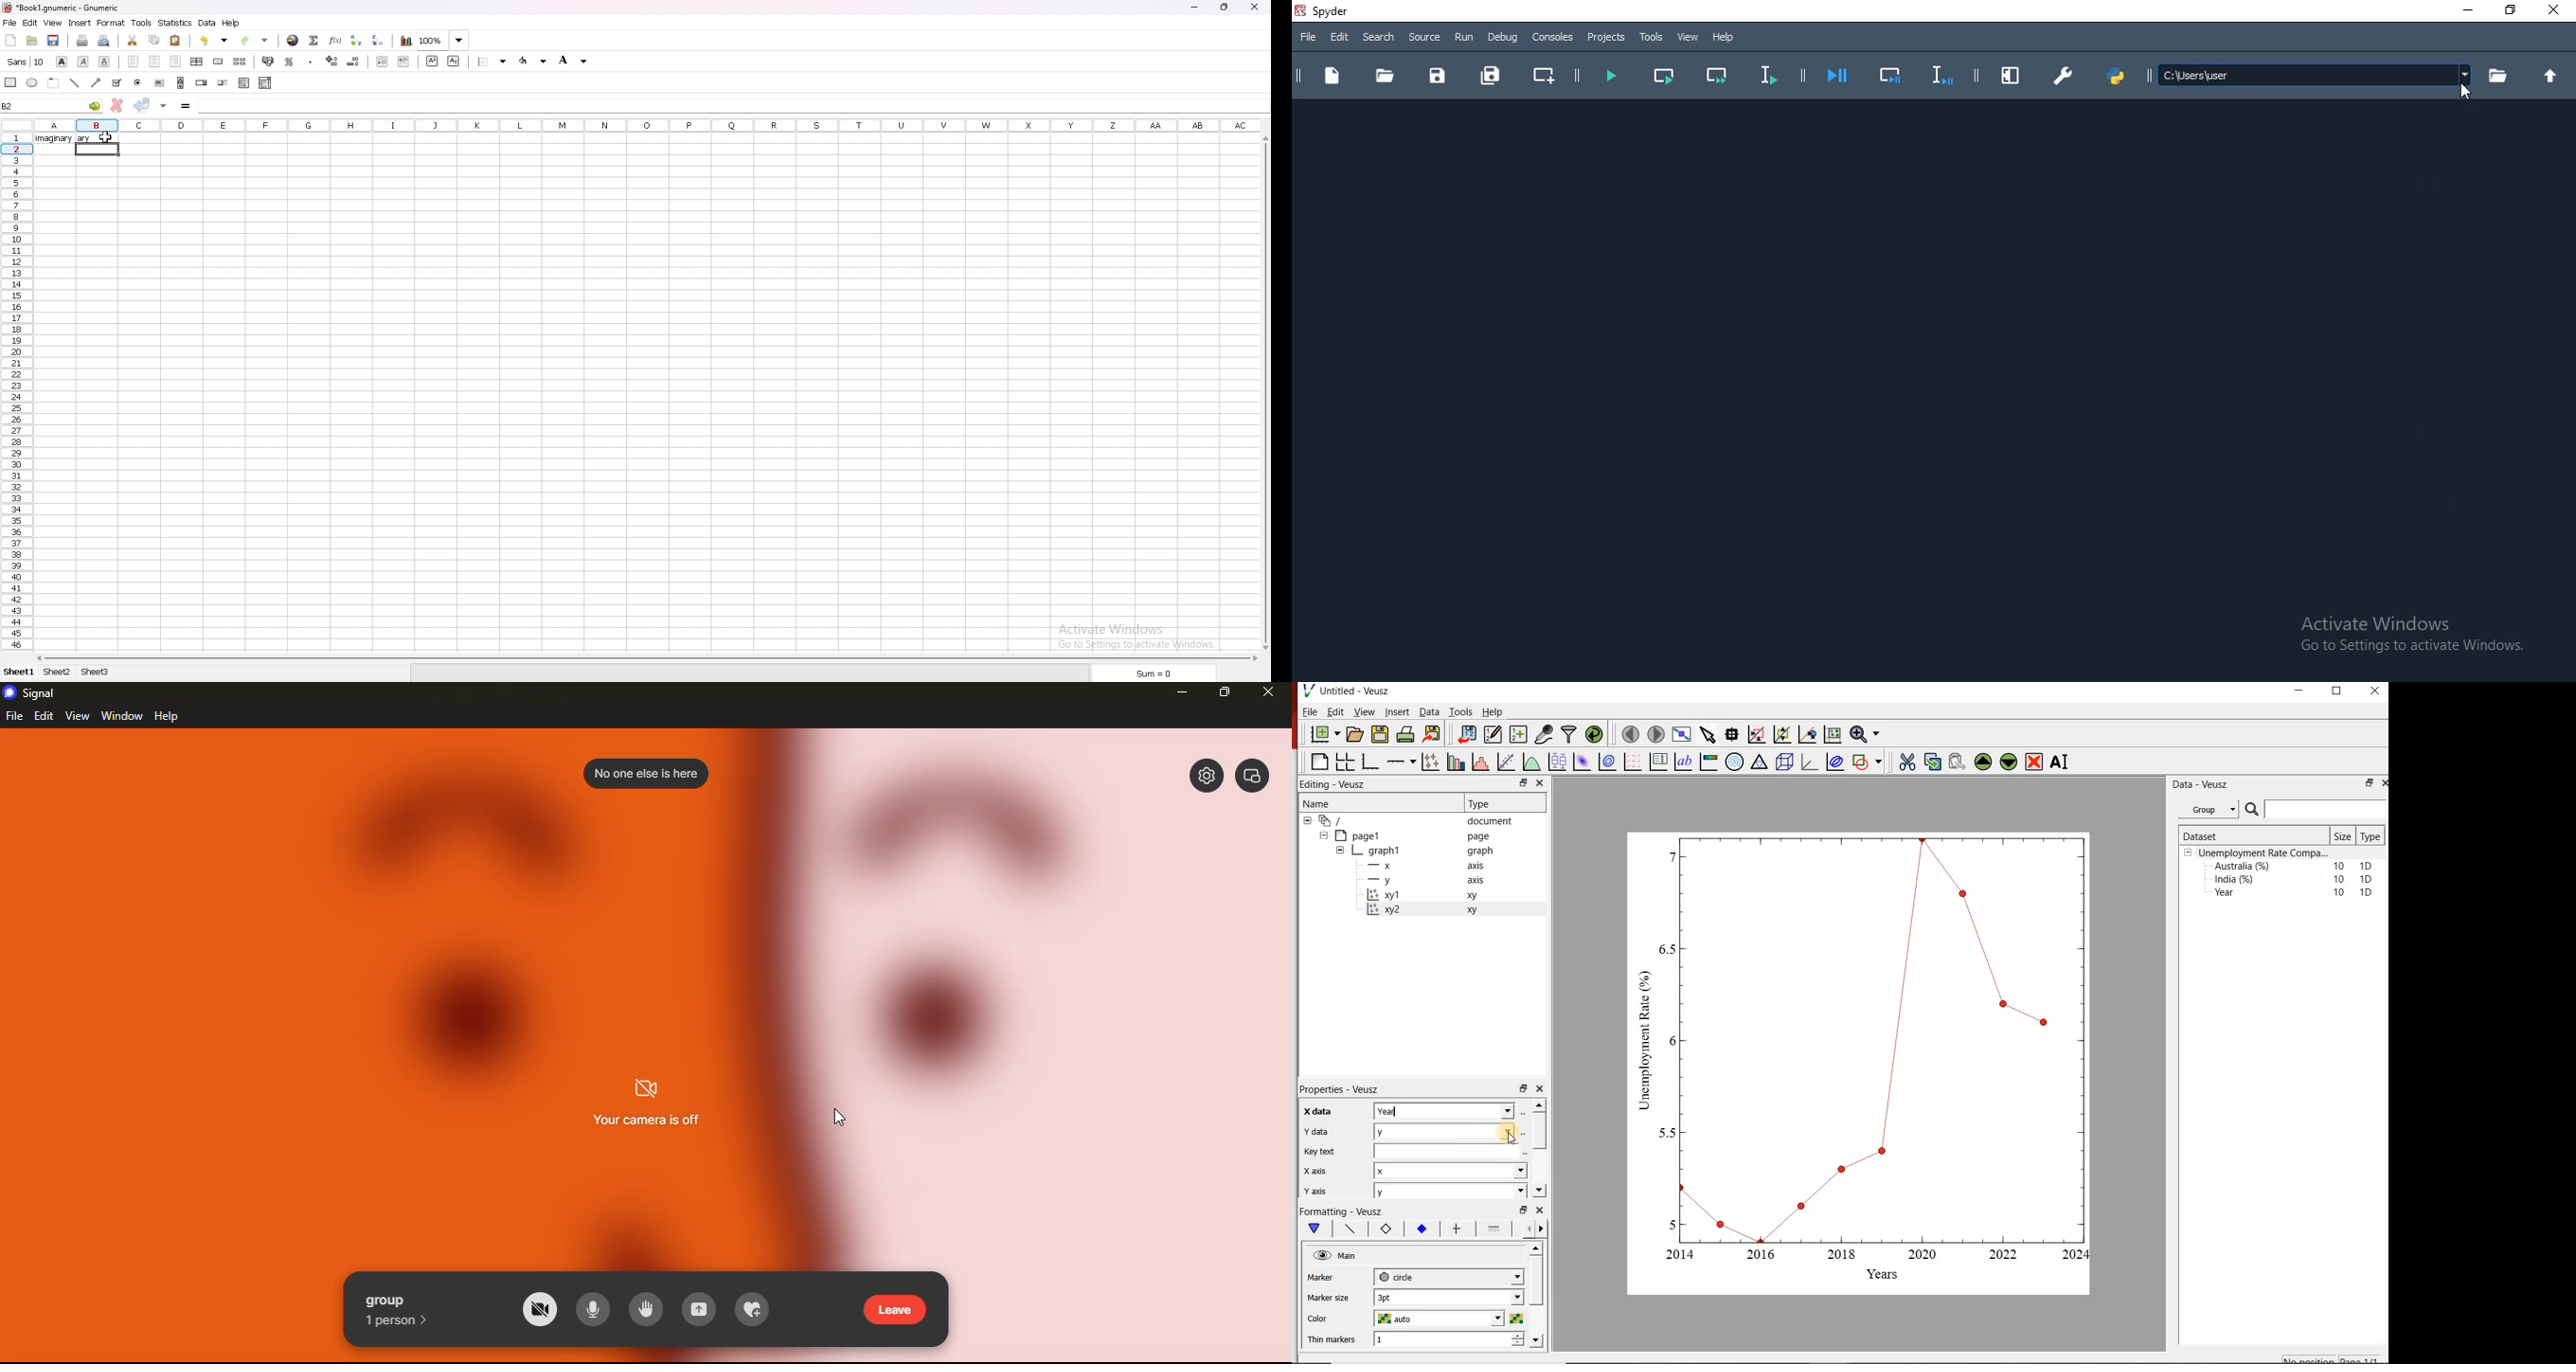  What do you see at coordinates (154, 61) in the screenshot?
I see `centre` at bounding box center [154, 61].